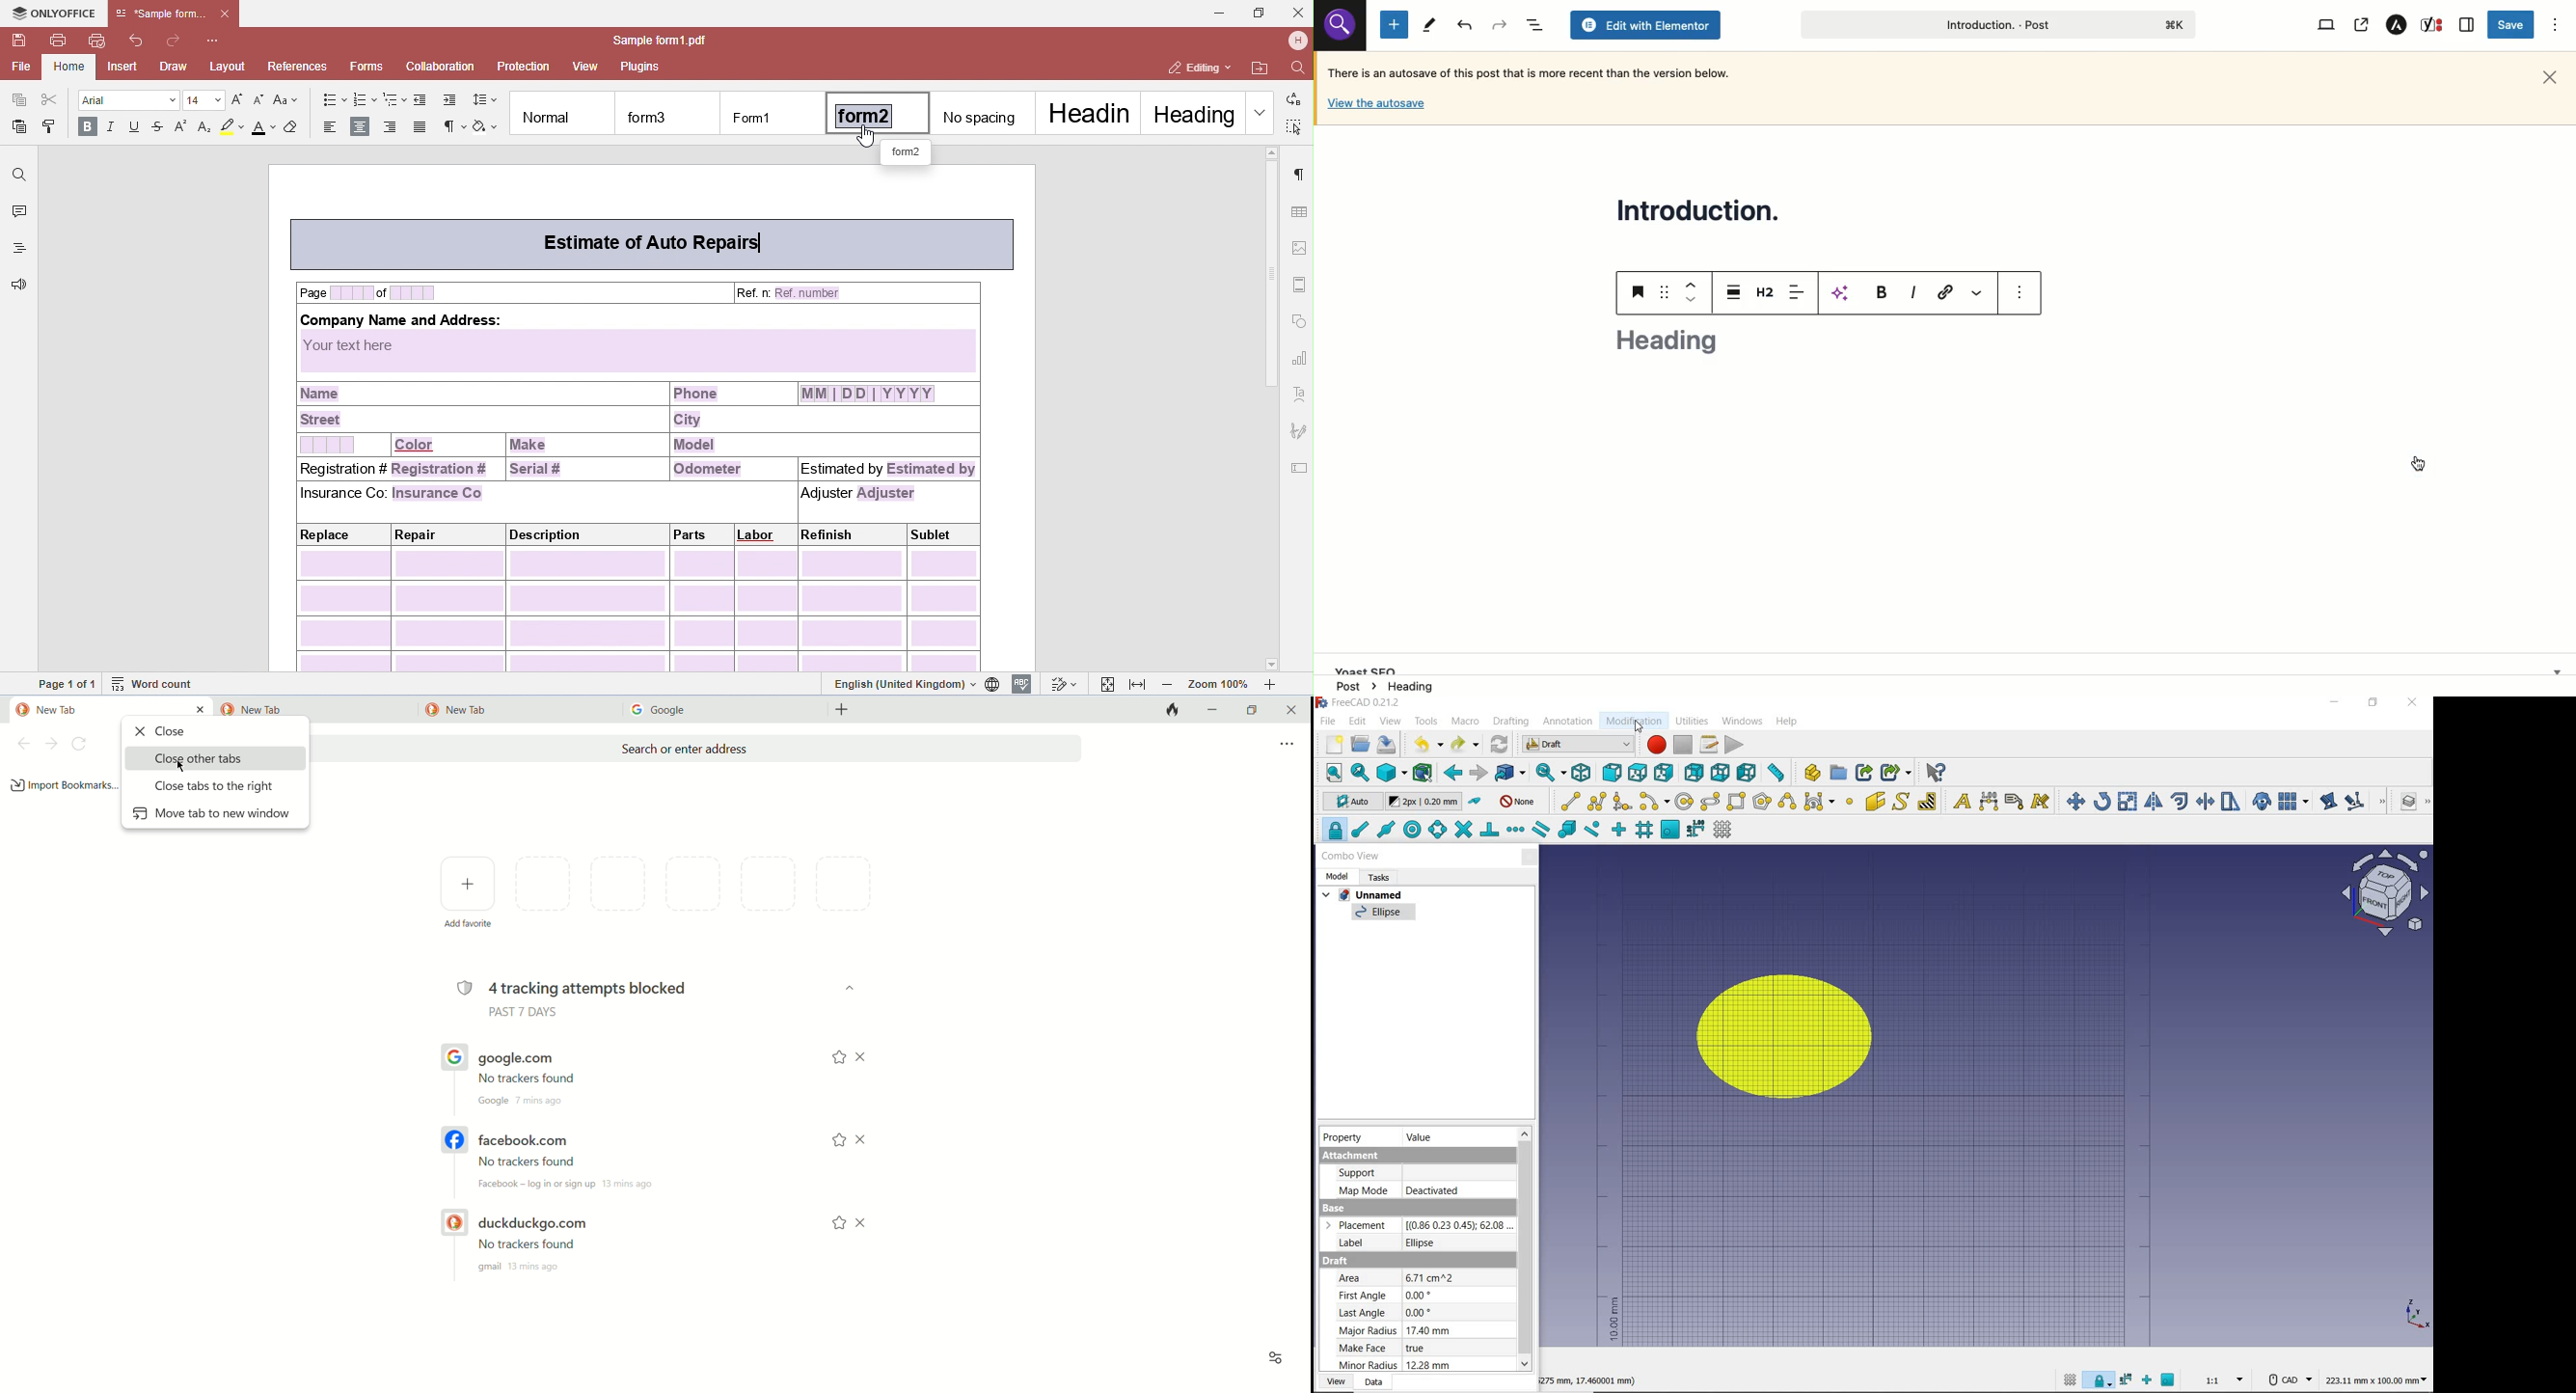 The width and height of the screenshot is (2576, 1400). What do you see at coordinates (1786, 801) in the screenshot?
I see `b-spline` at bounding box center [1786, 801].